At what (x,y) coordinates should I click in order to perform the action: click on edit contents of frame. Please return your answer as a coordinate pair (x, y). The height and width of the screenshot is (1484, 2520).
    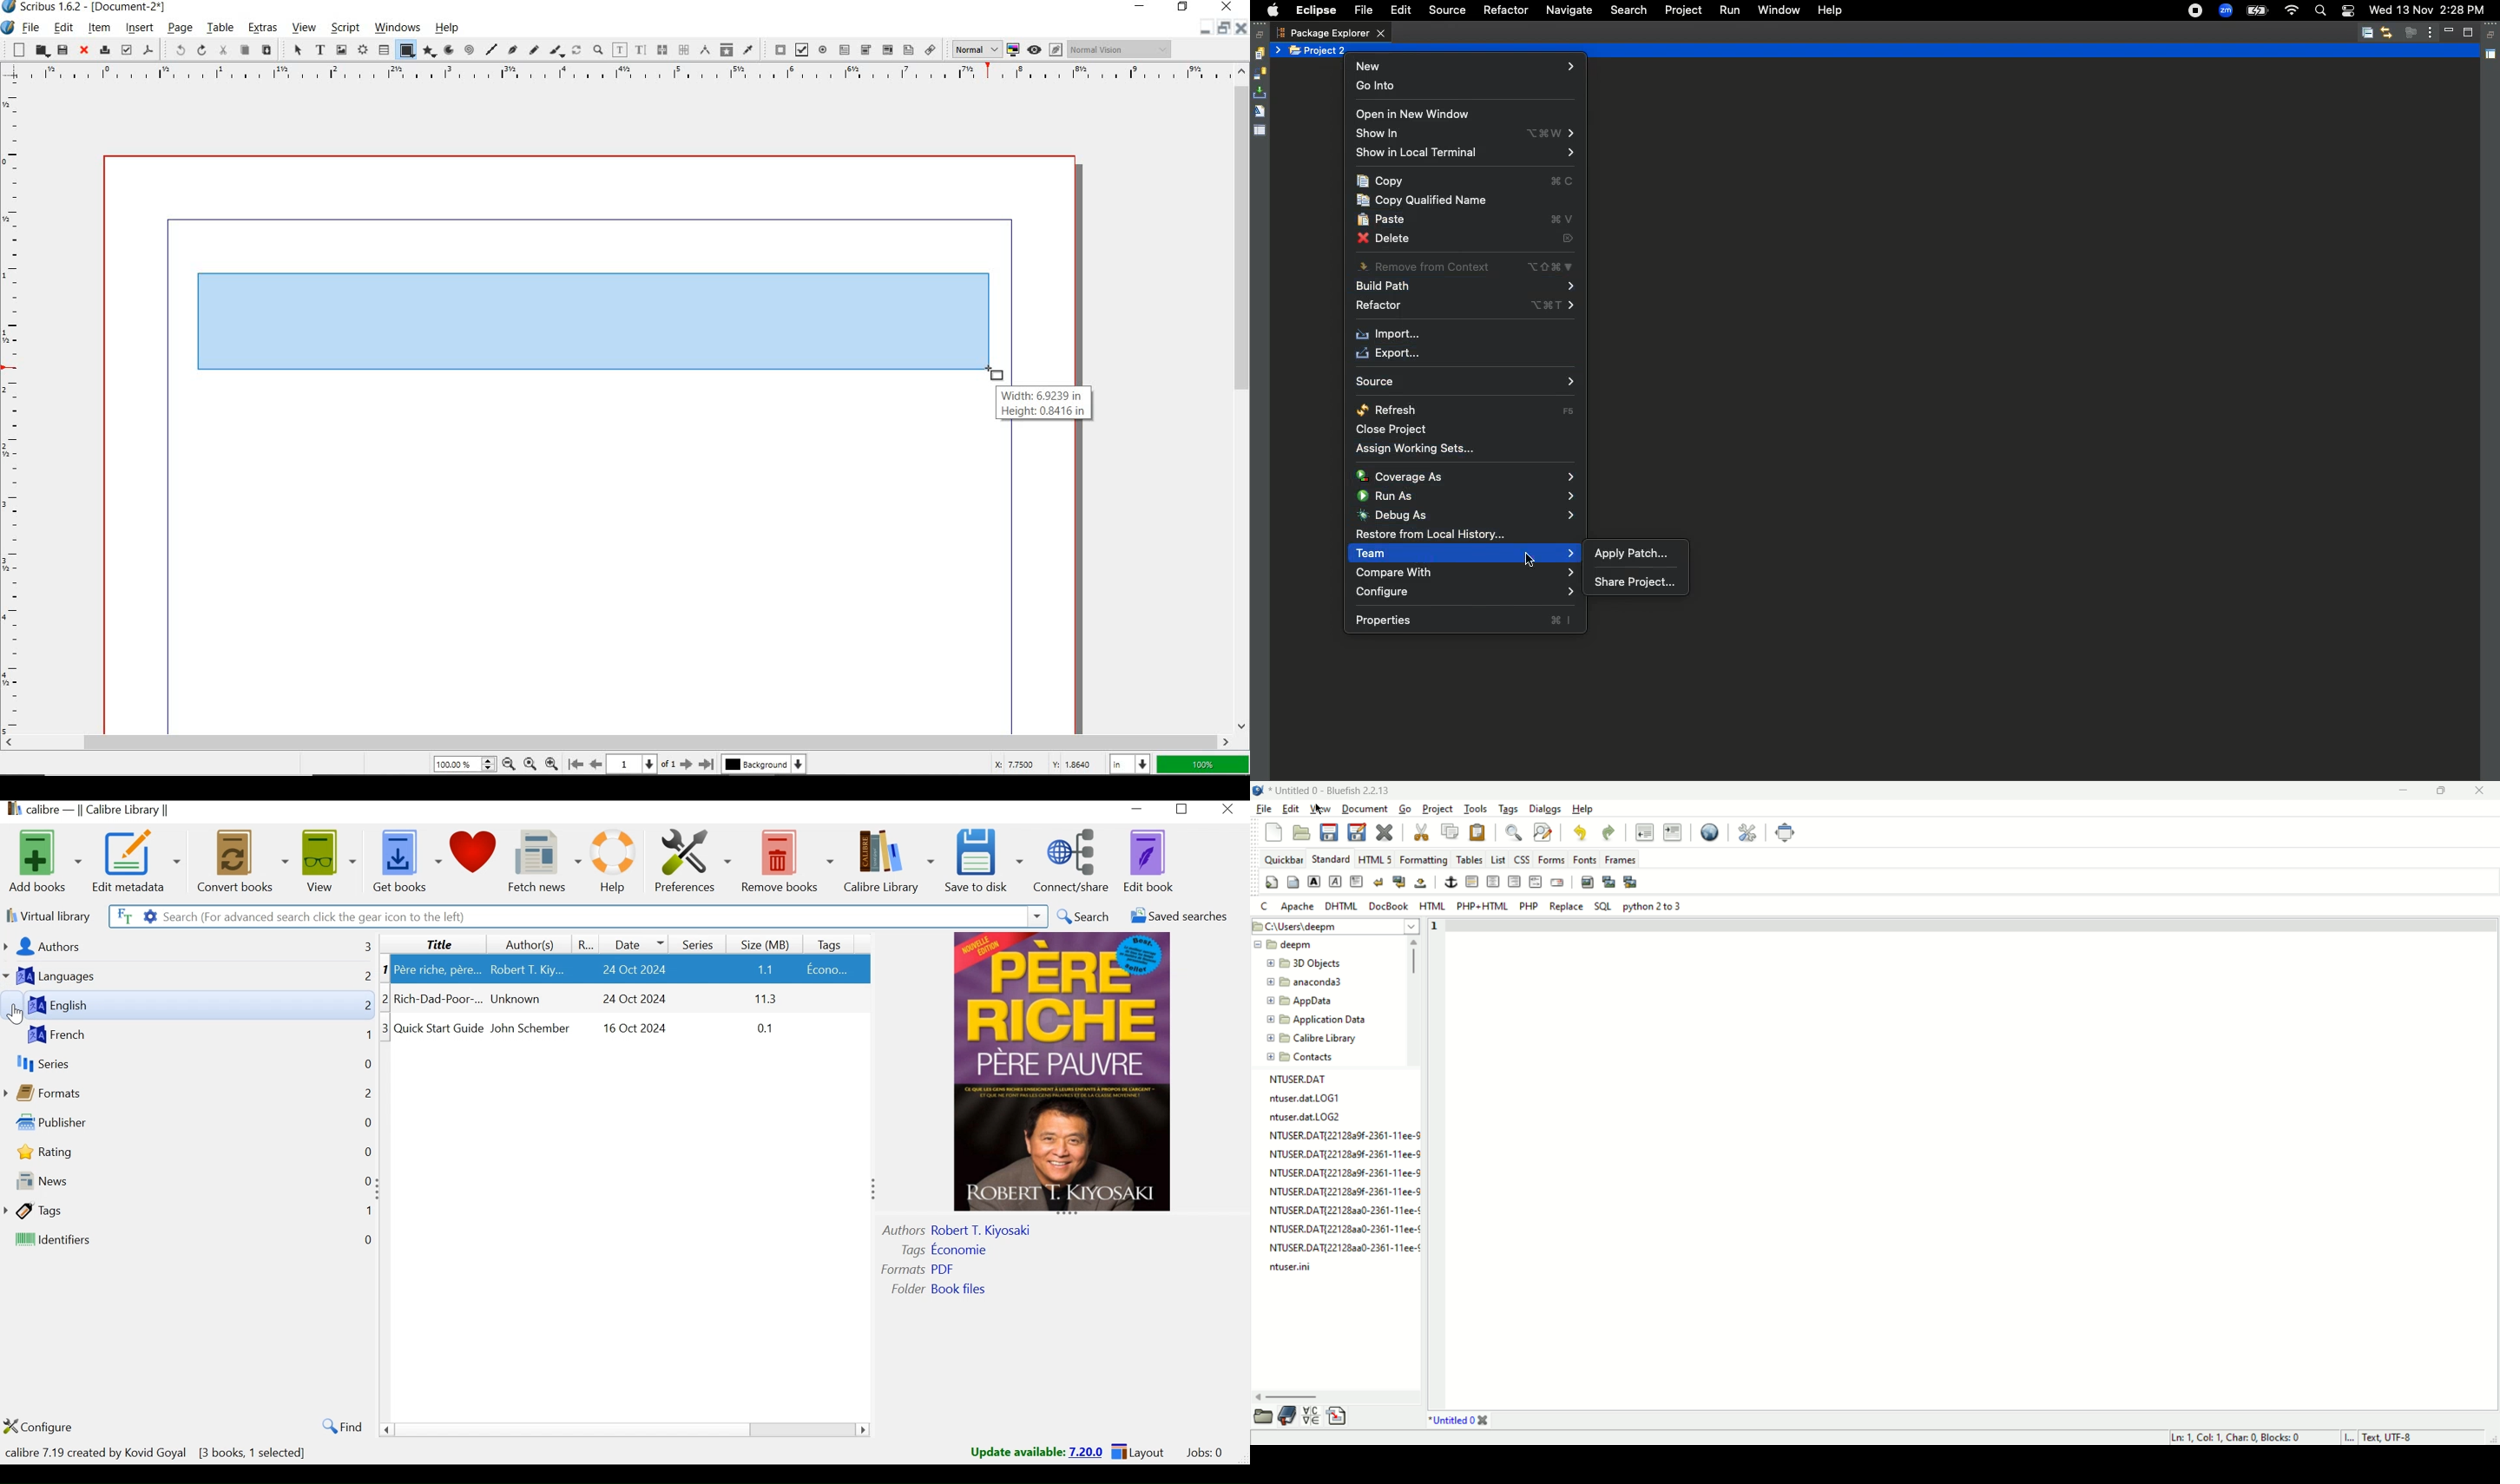
    Looking at the image, I should click on (619, 50).